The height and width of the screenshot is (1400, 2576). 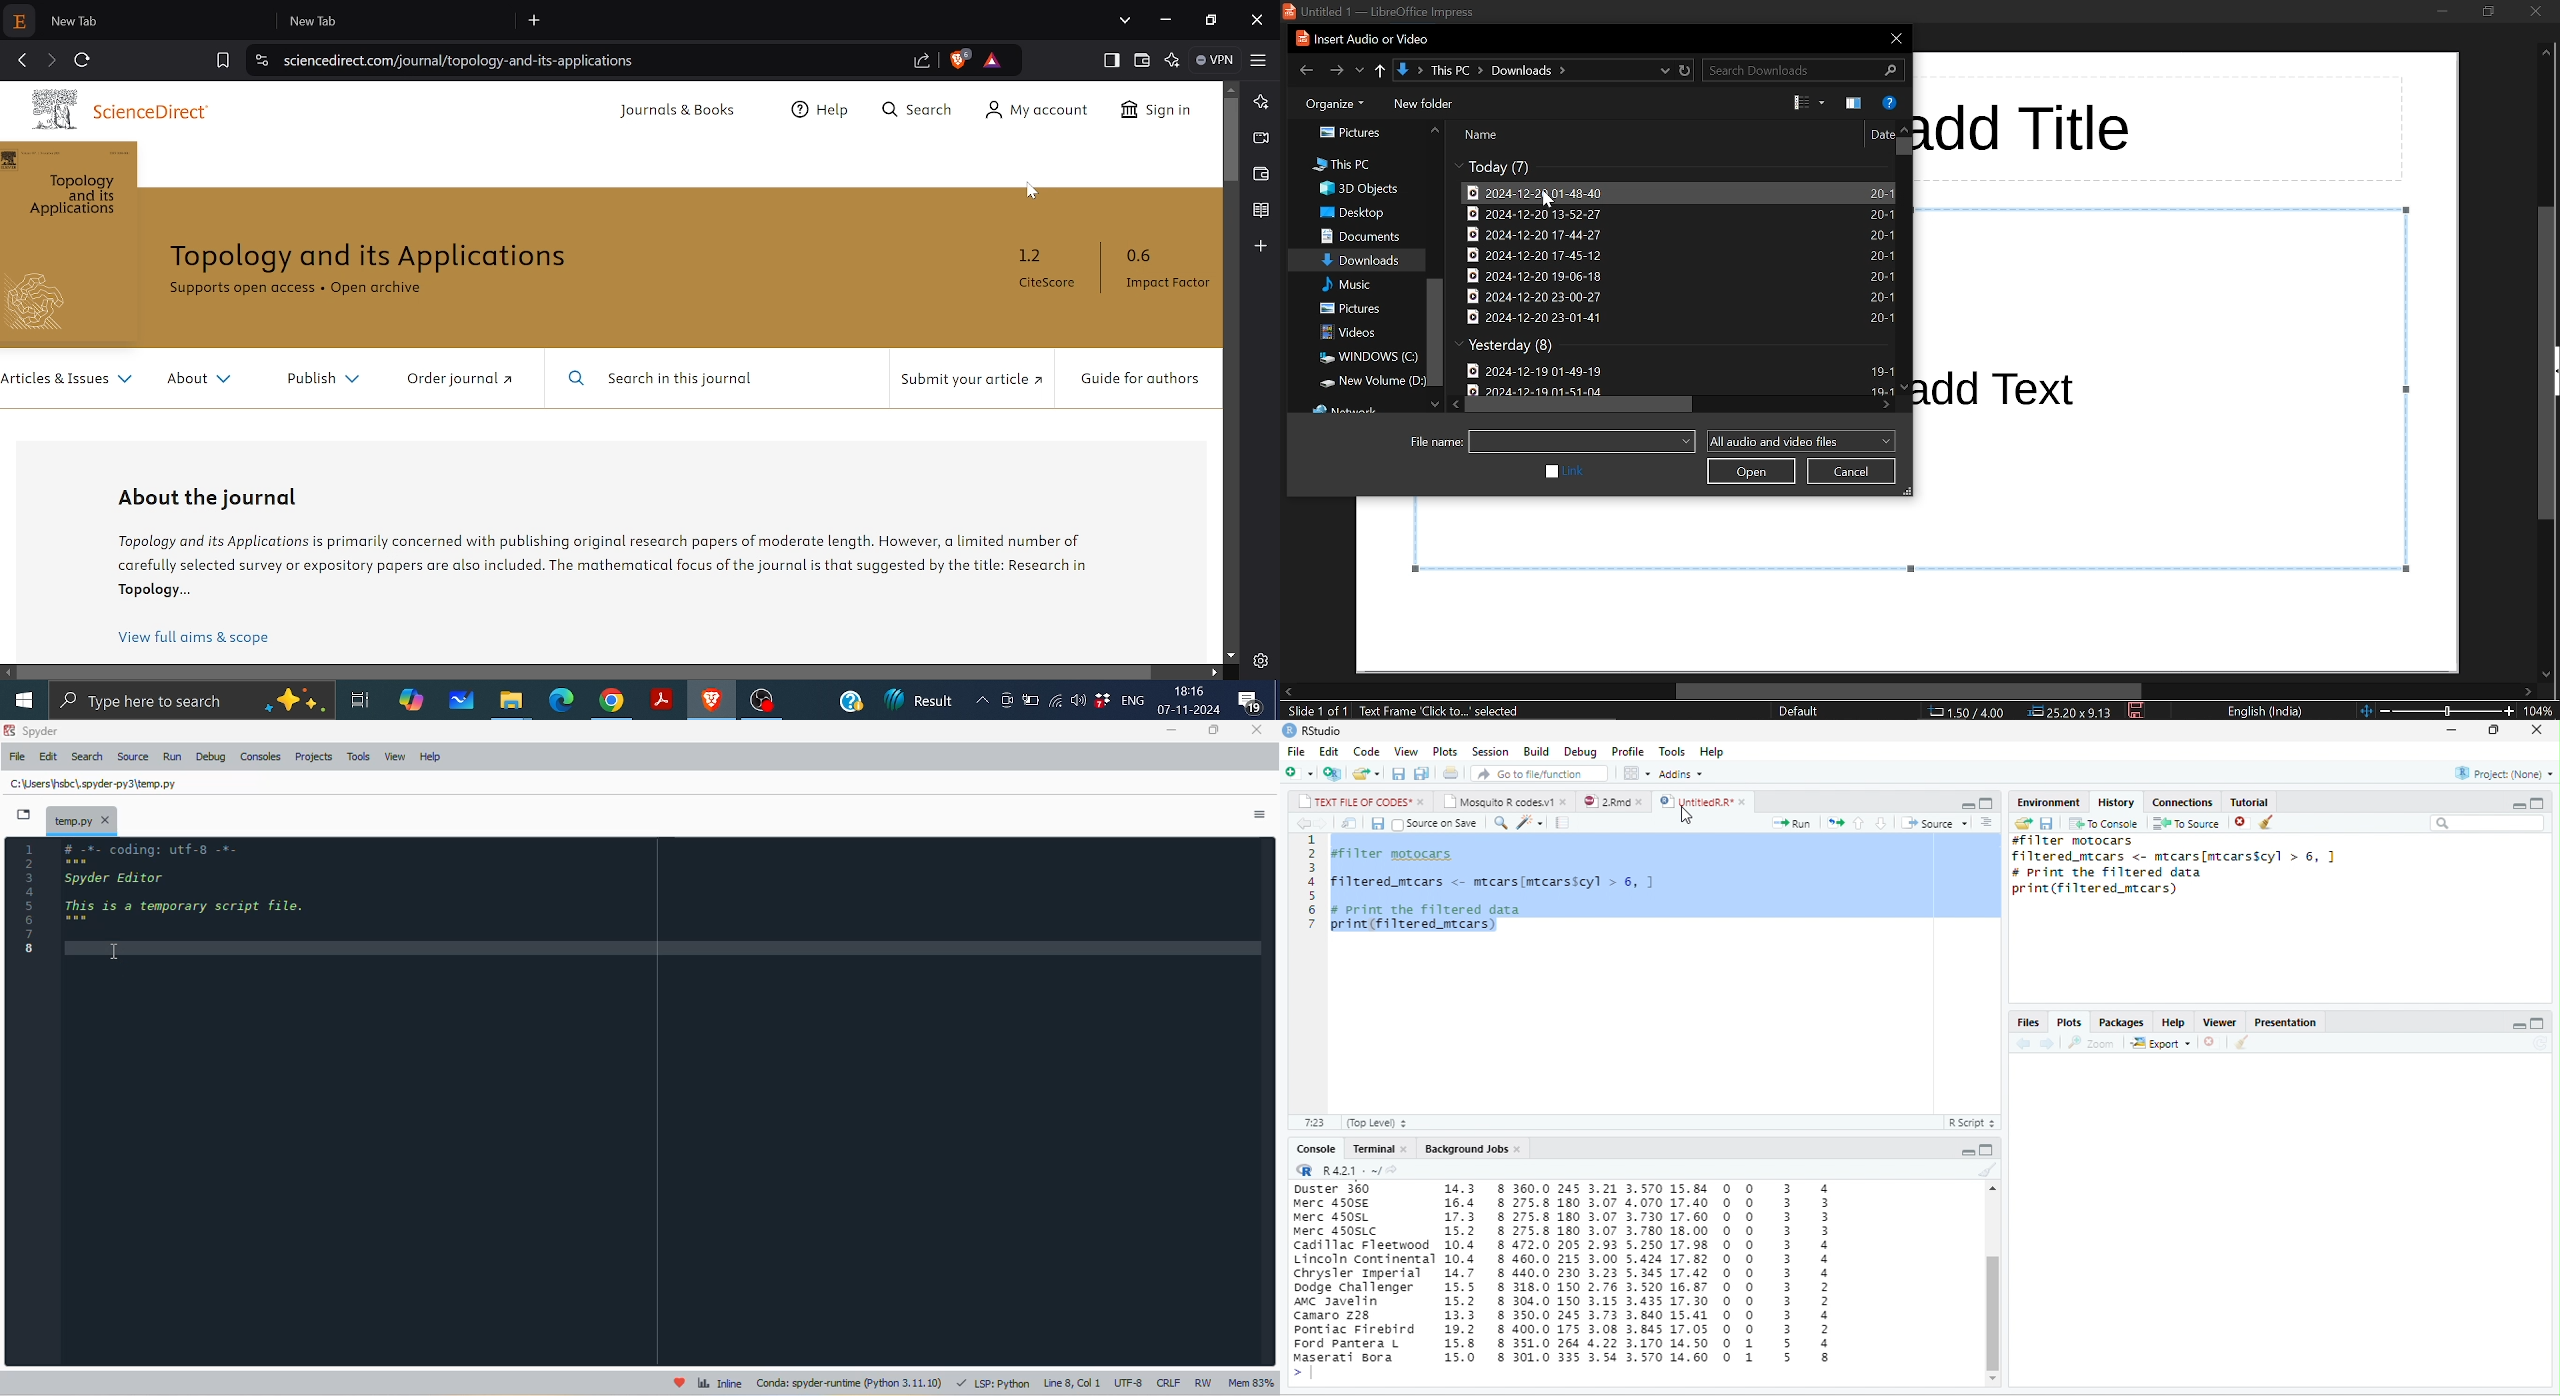 What do you see at coordinates (1904, 128) in the screenshot?
I see `move up` at bounding box center [1904, 128].